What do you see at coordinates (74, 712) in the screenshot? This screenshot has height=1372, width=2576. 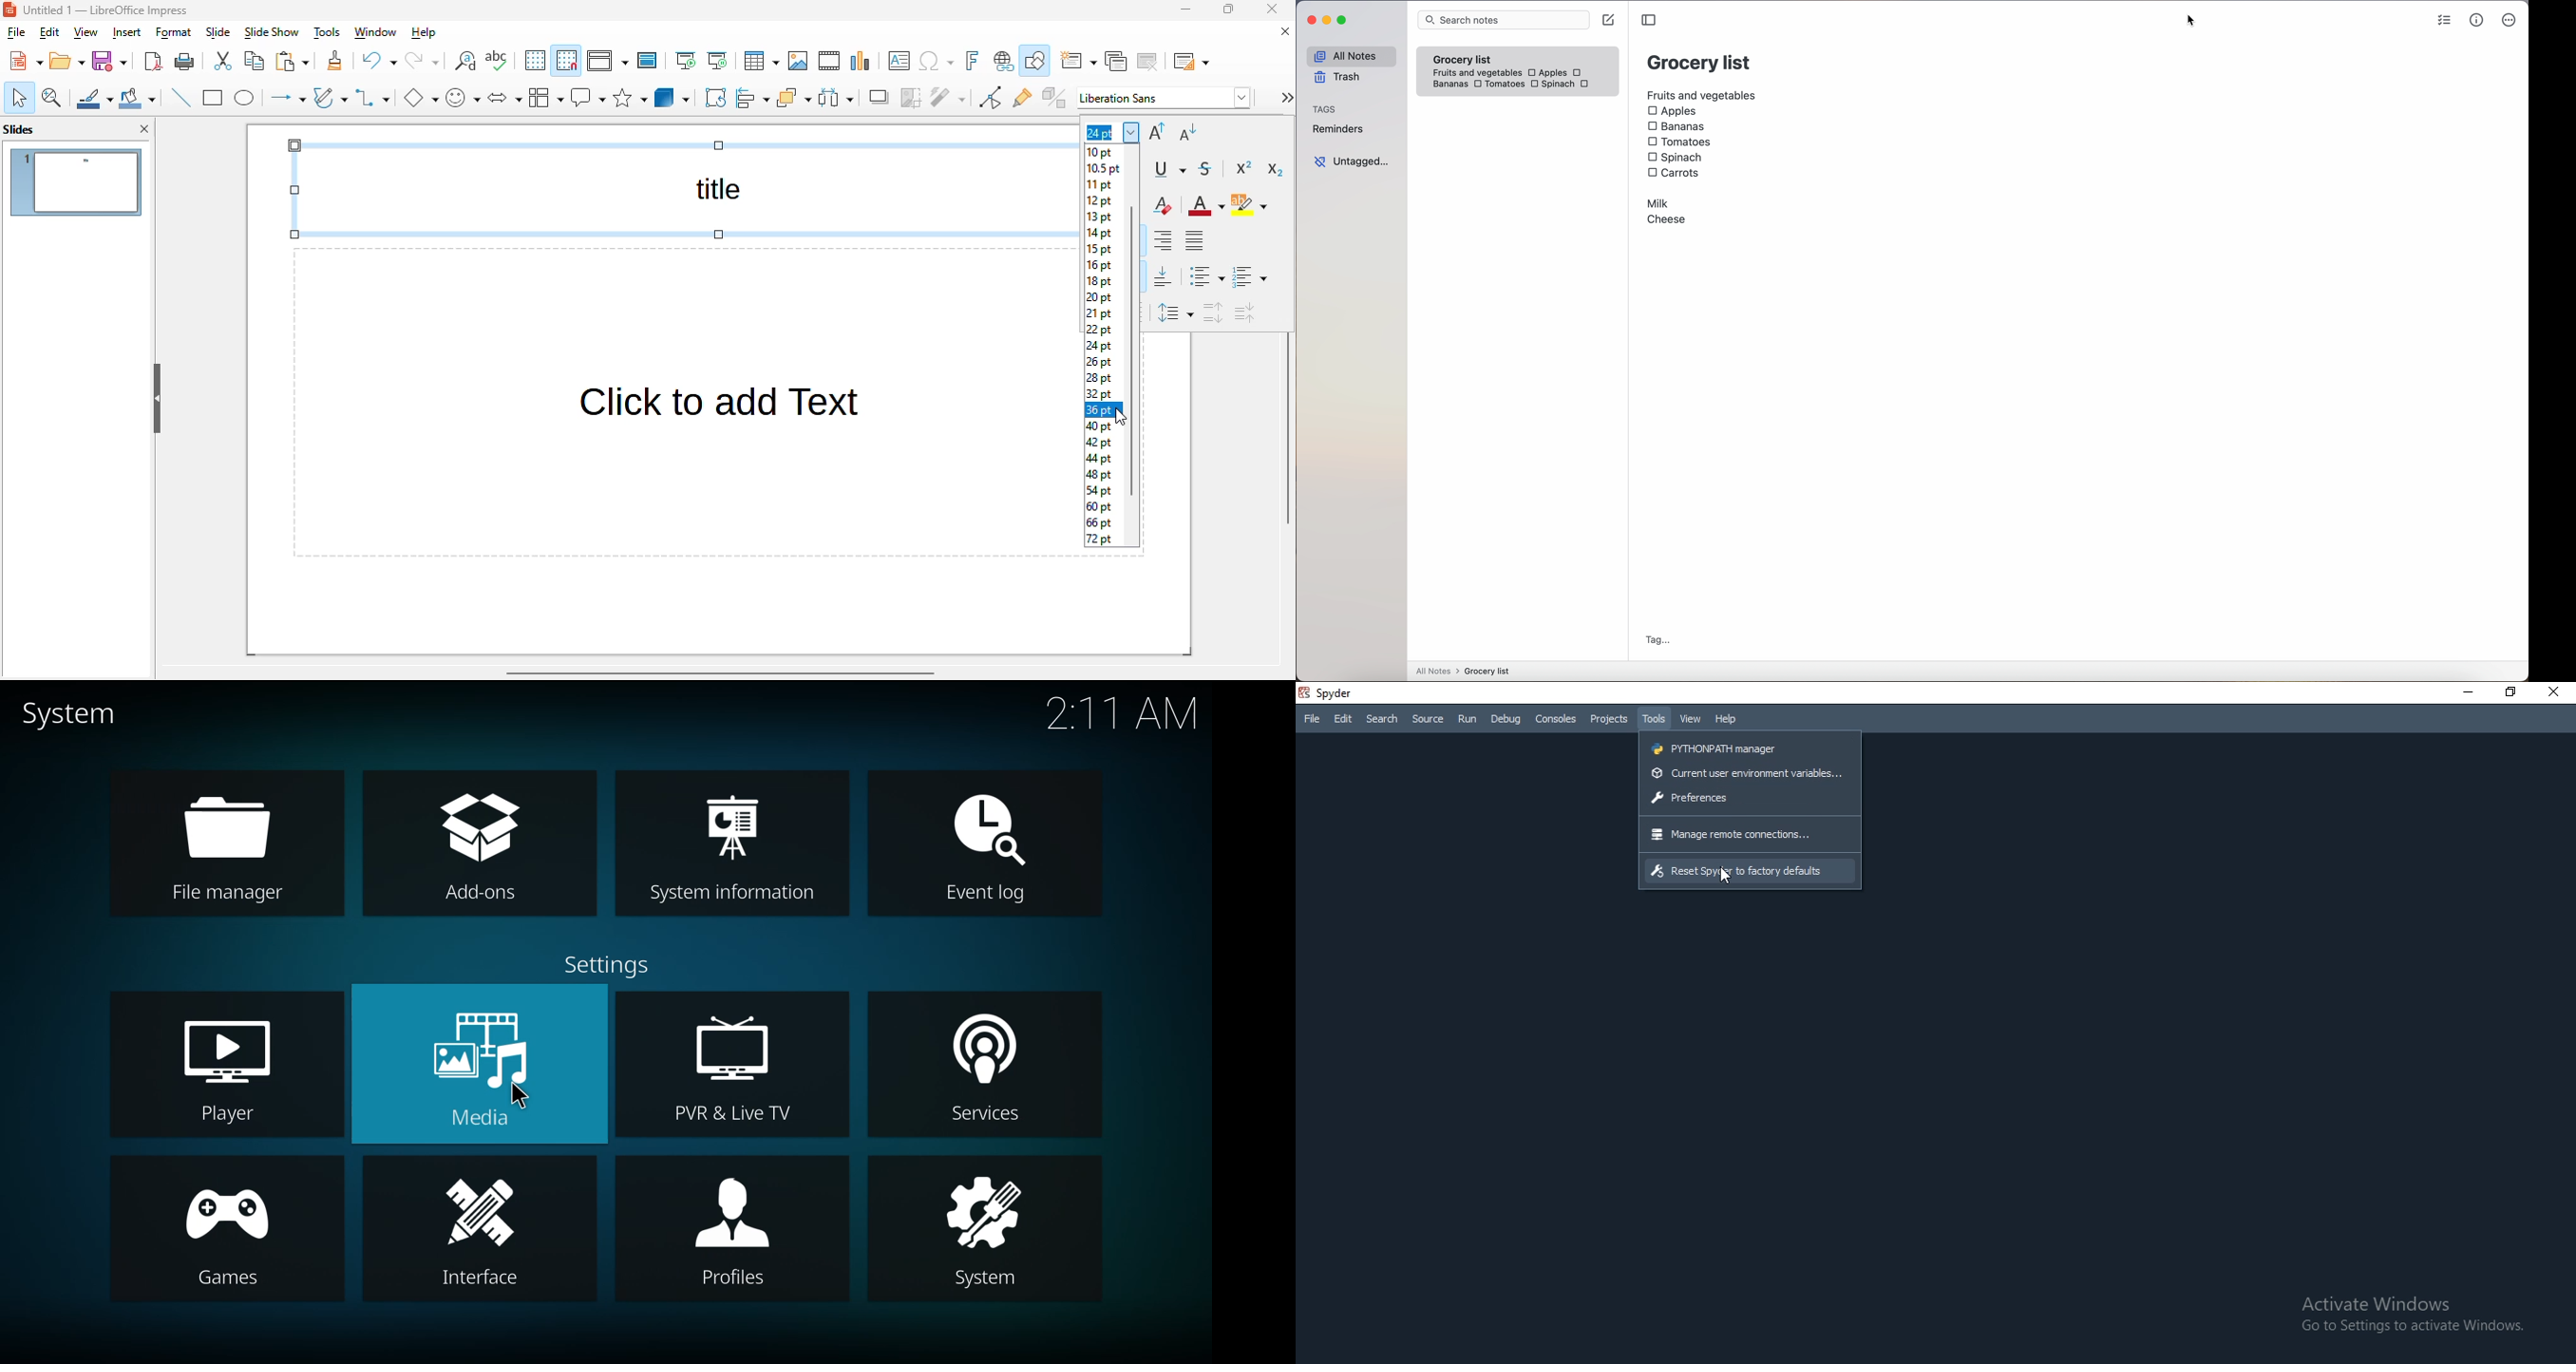 I see `system` at bounding box center [74, 712].